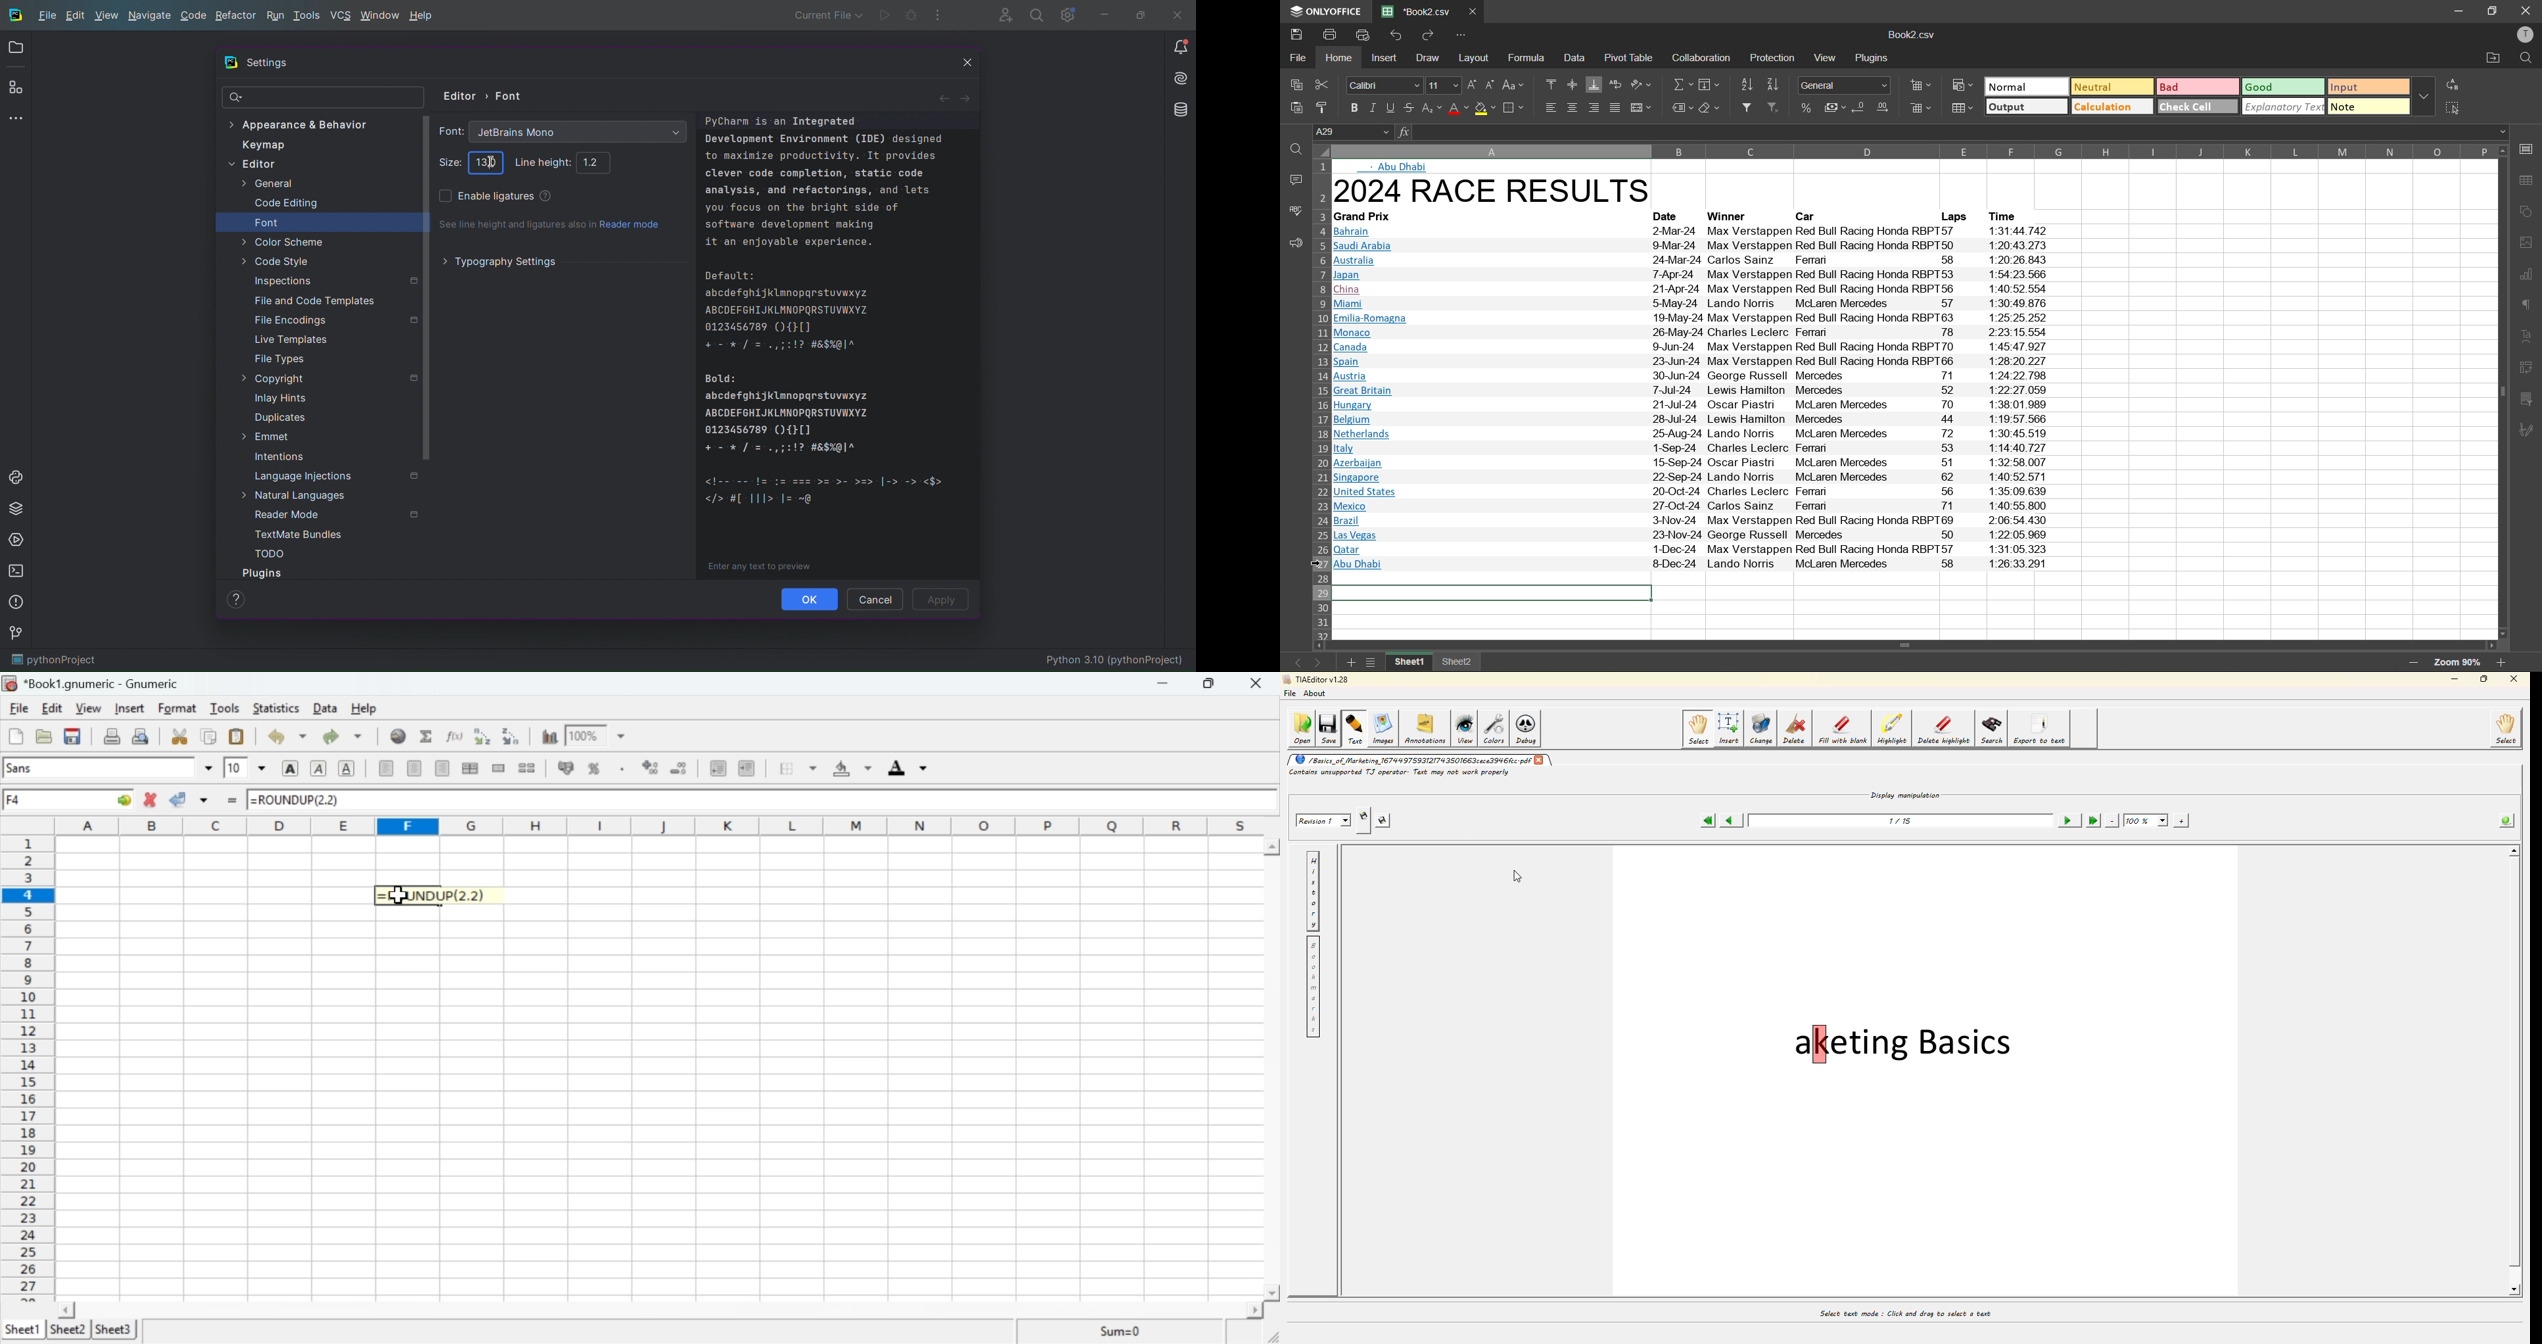 The image size is (2548, 1344). Describe the element at coordinates (442, 771) in the screenshot. I see `Align right` at that location.